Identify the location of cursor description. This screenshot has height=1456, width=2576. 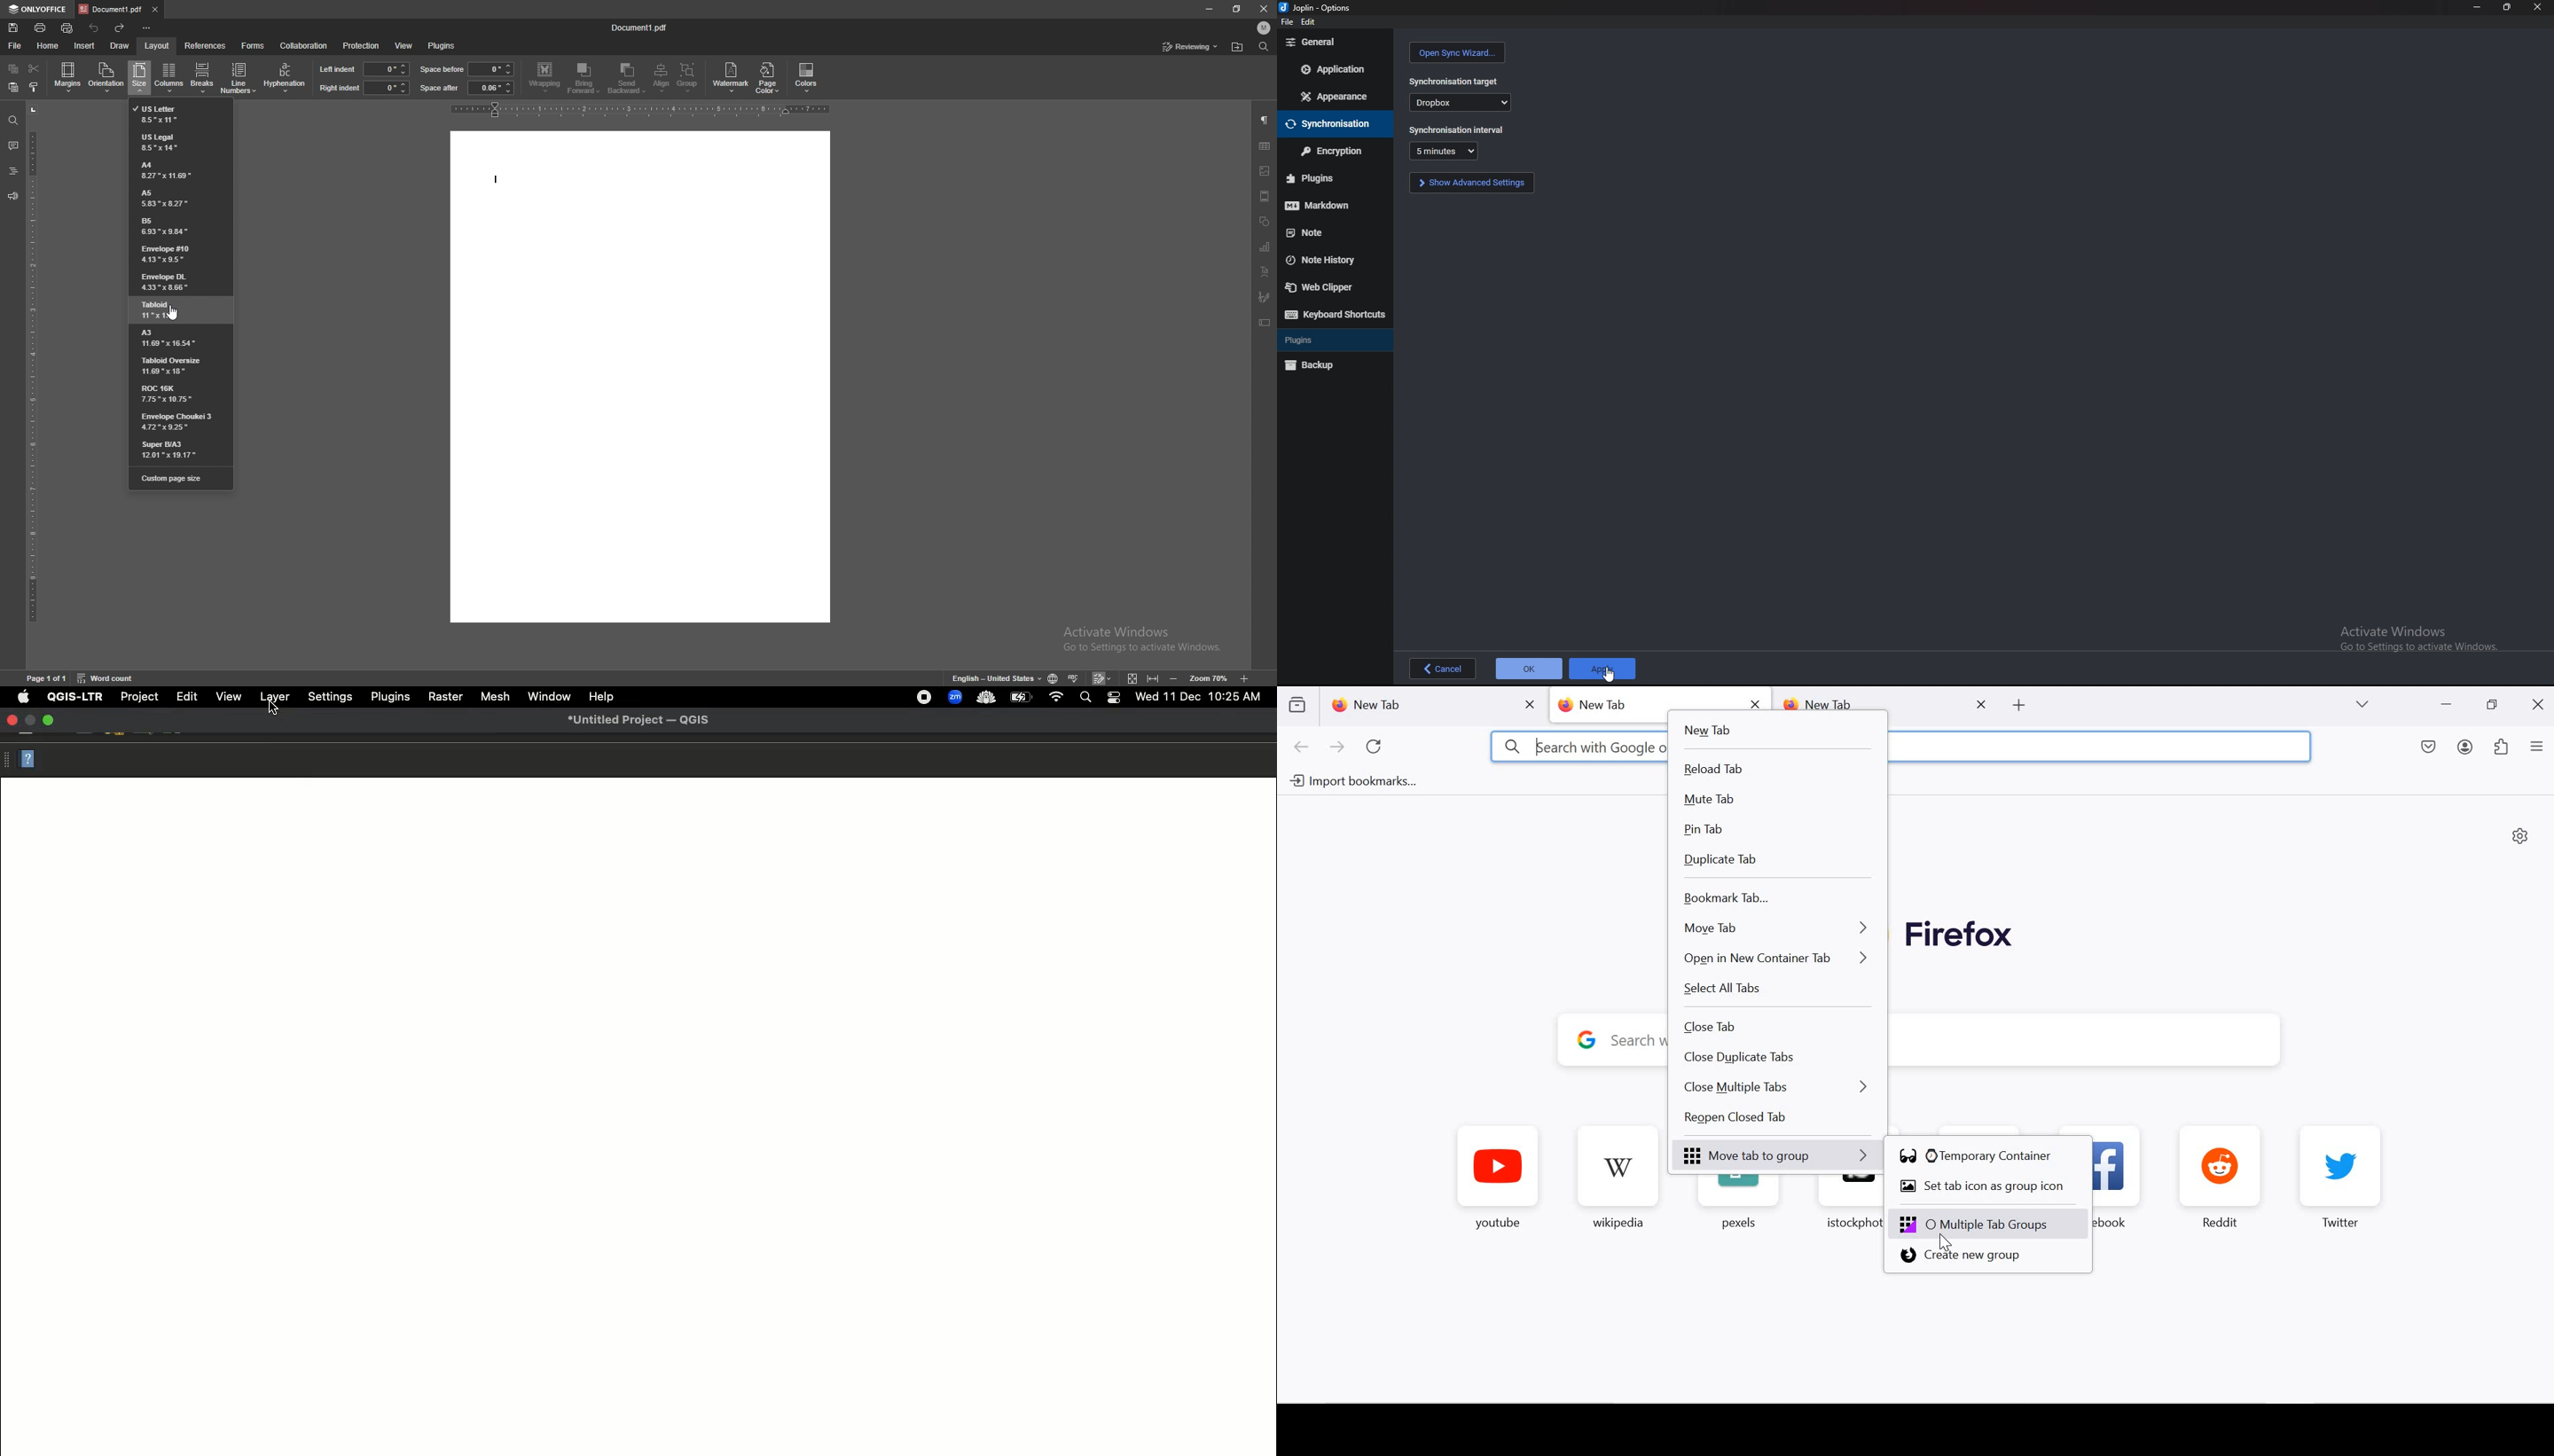
(172, 79).